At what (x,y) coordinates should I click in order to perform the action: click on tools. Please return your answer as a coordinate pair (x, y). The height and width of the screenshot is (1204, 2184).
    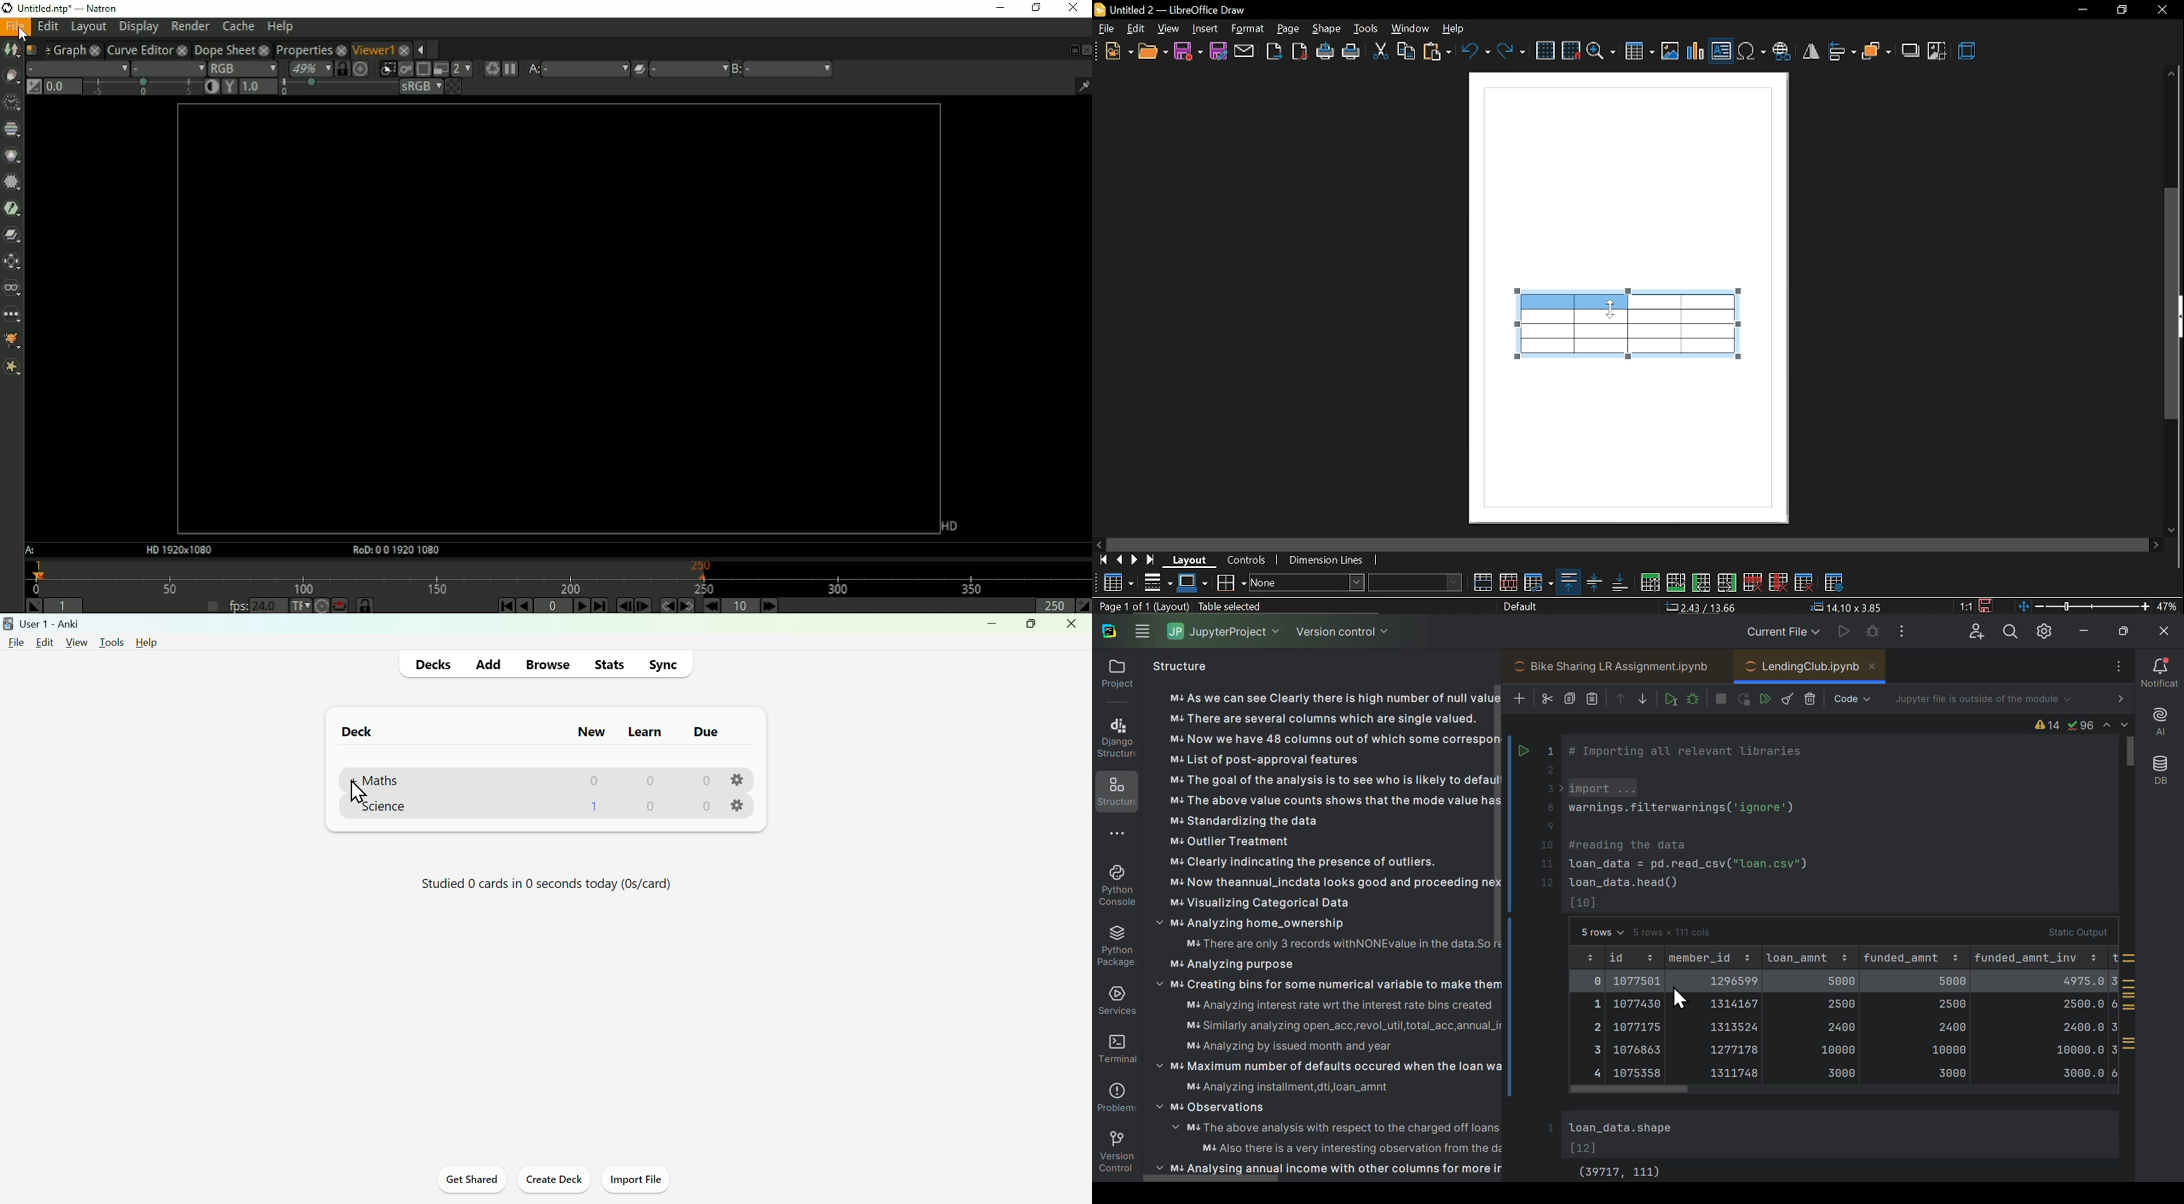
    Looking at the image, I should click on (1367, 28).